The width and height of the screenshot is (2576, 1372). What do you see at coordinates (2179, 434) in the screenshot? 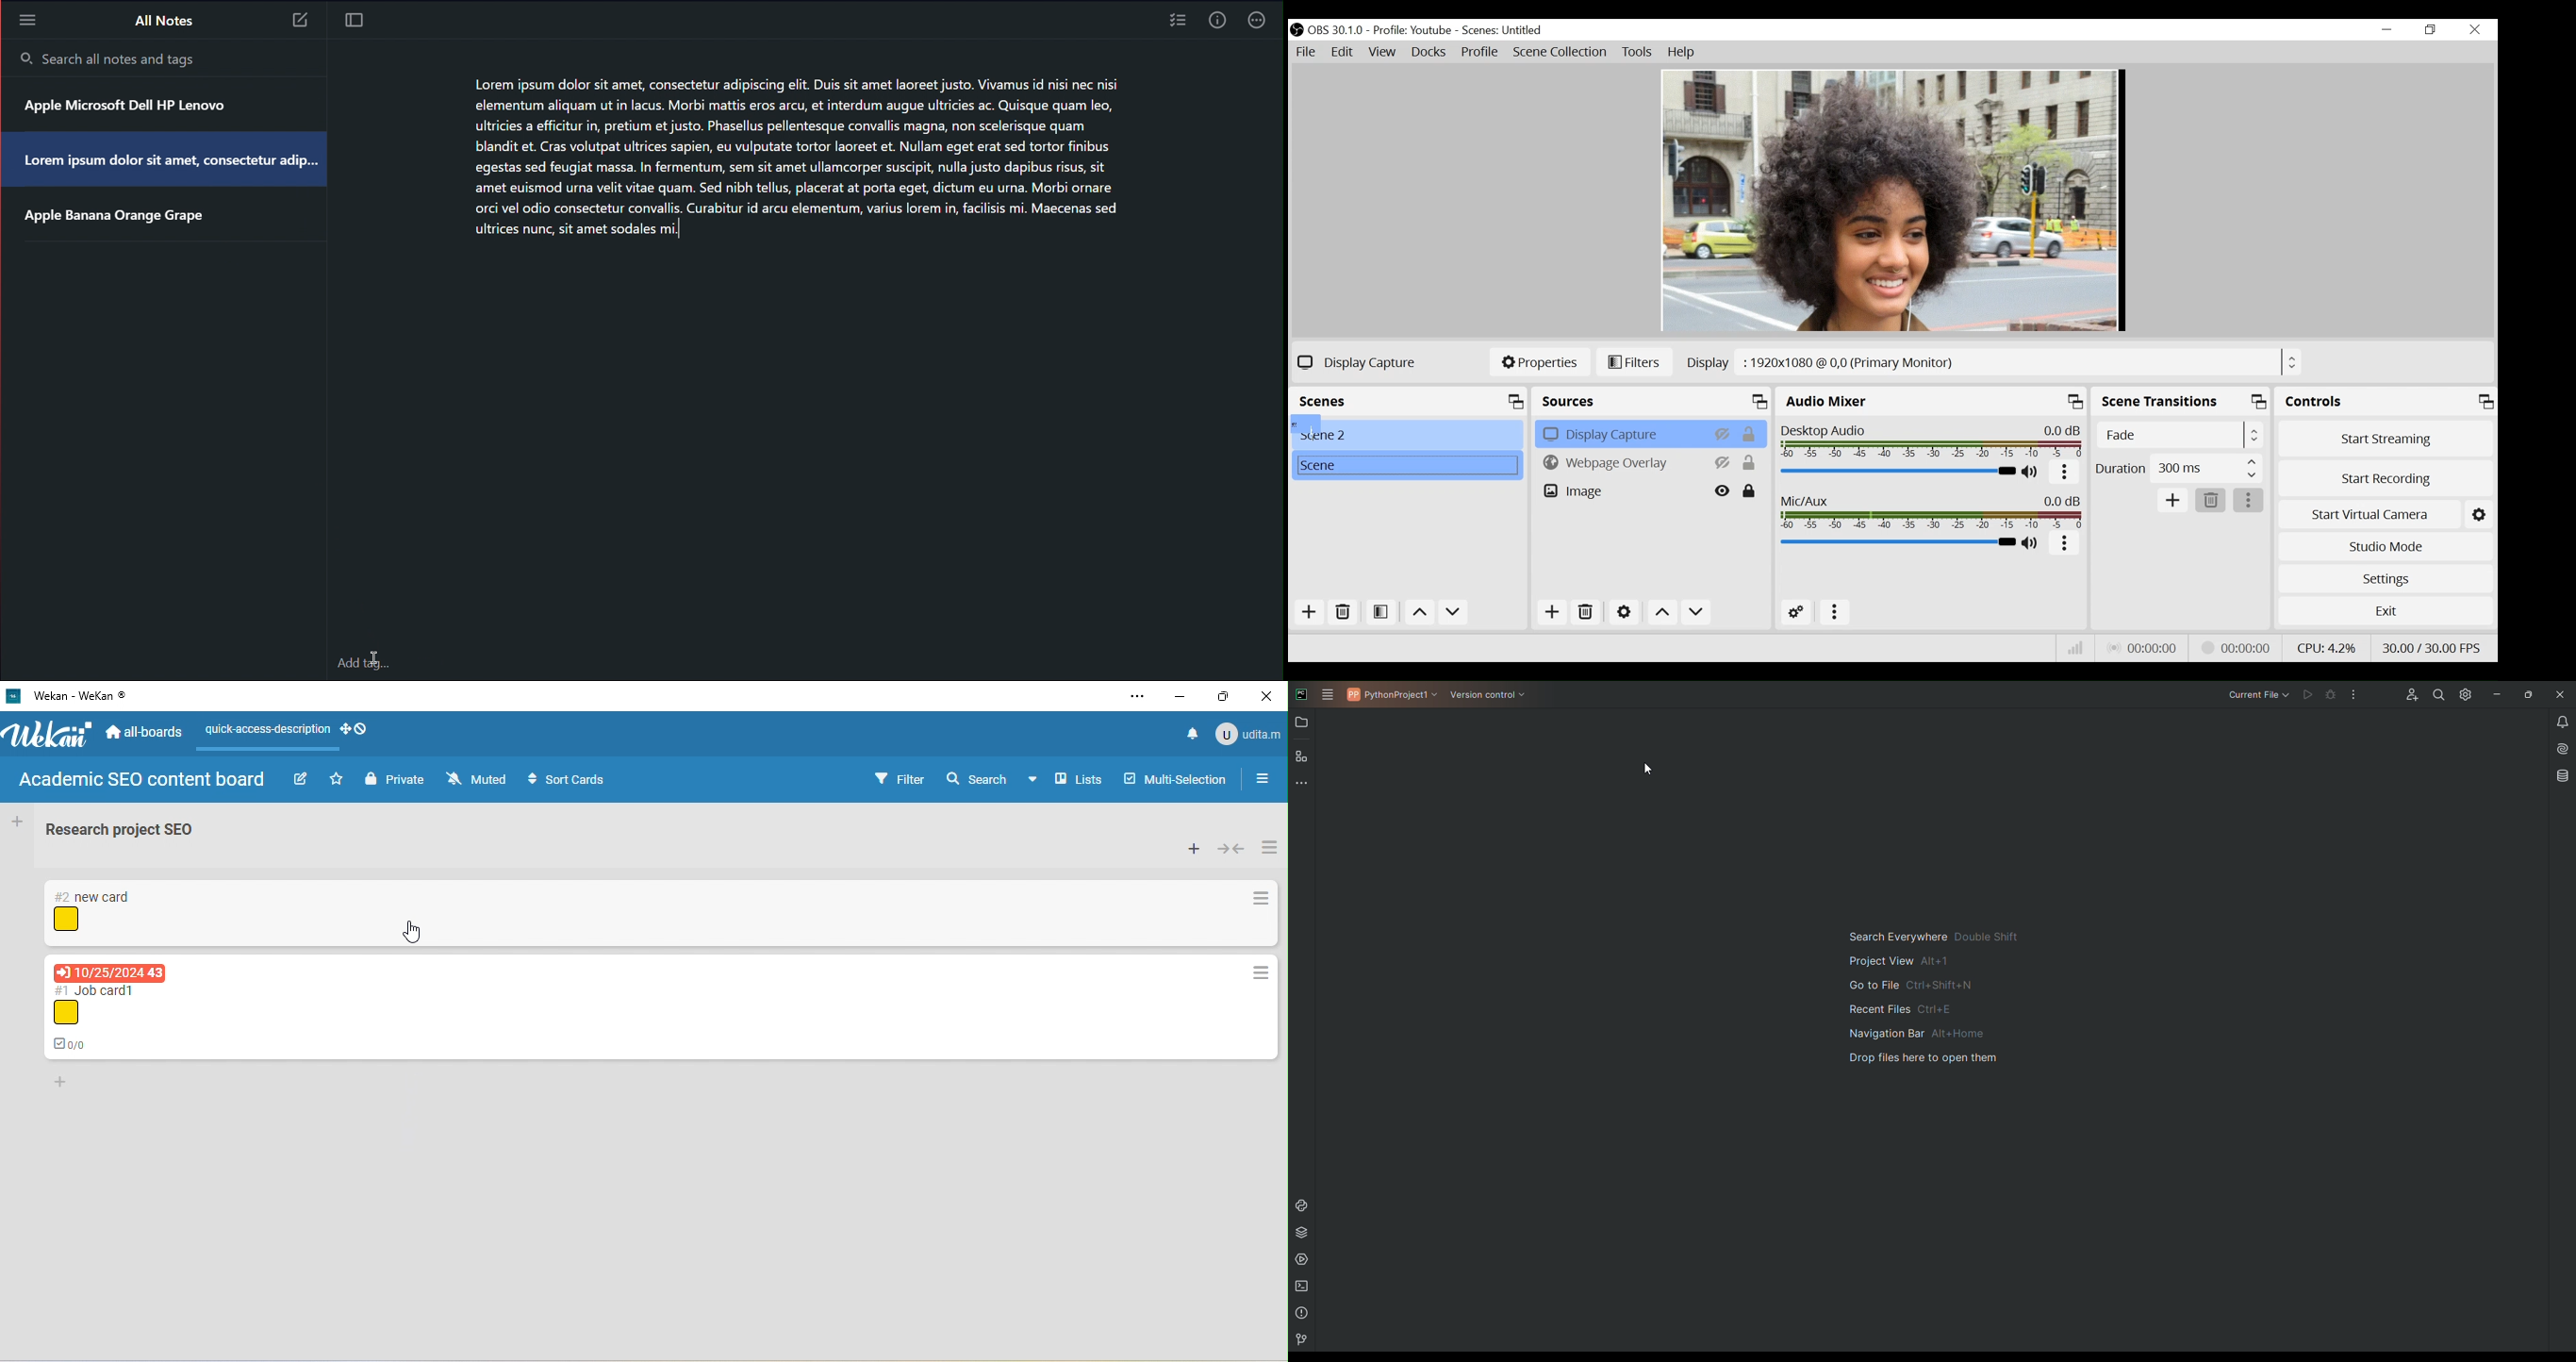
I see `Select Scene Transitions ` at bounding box center [2179, 434].